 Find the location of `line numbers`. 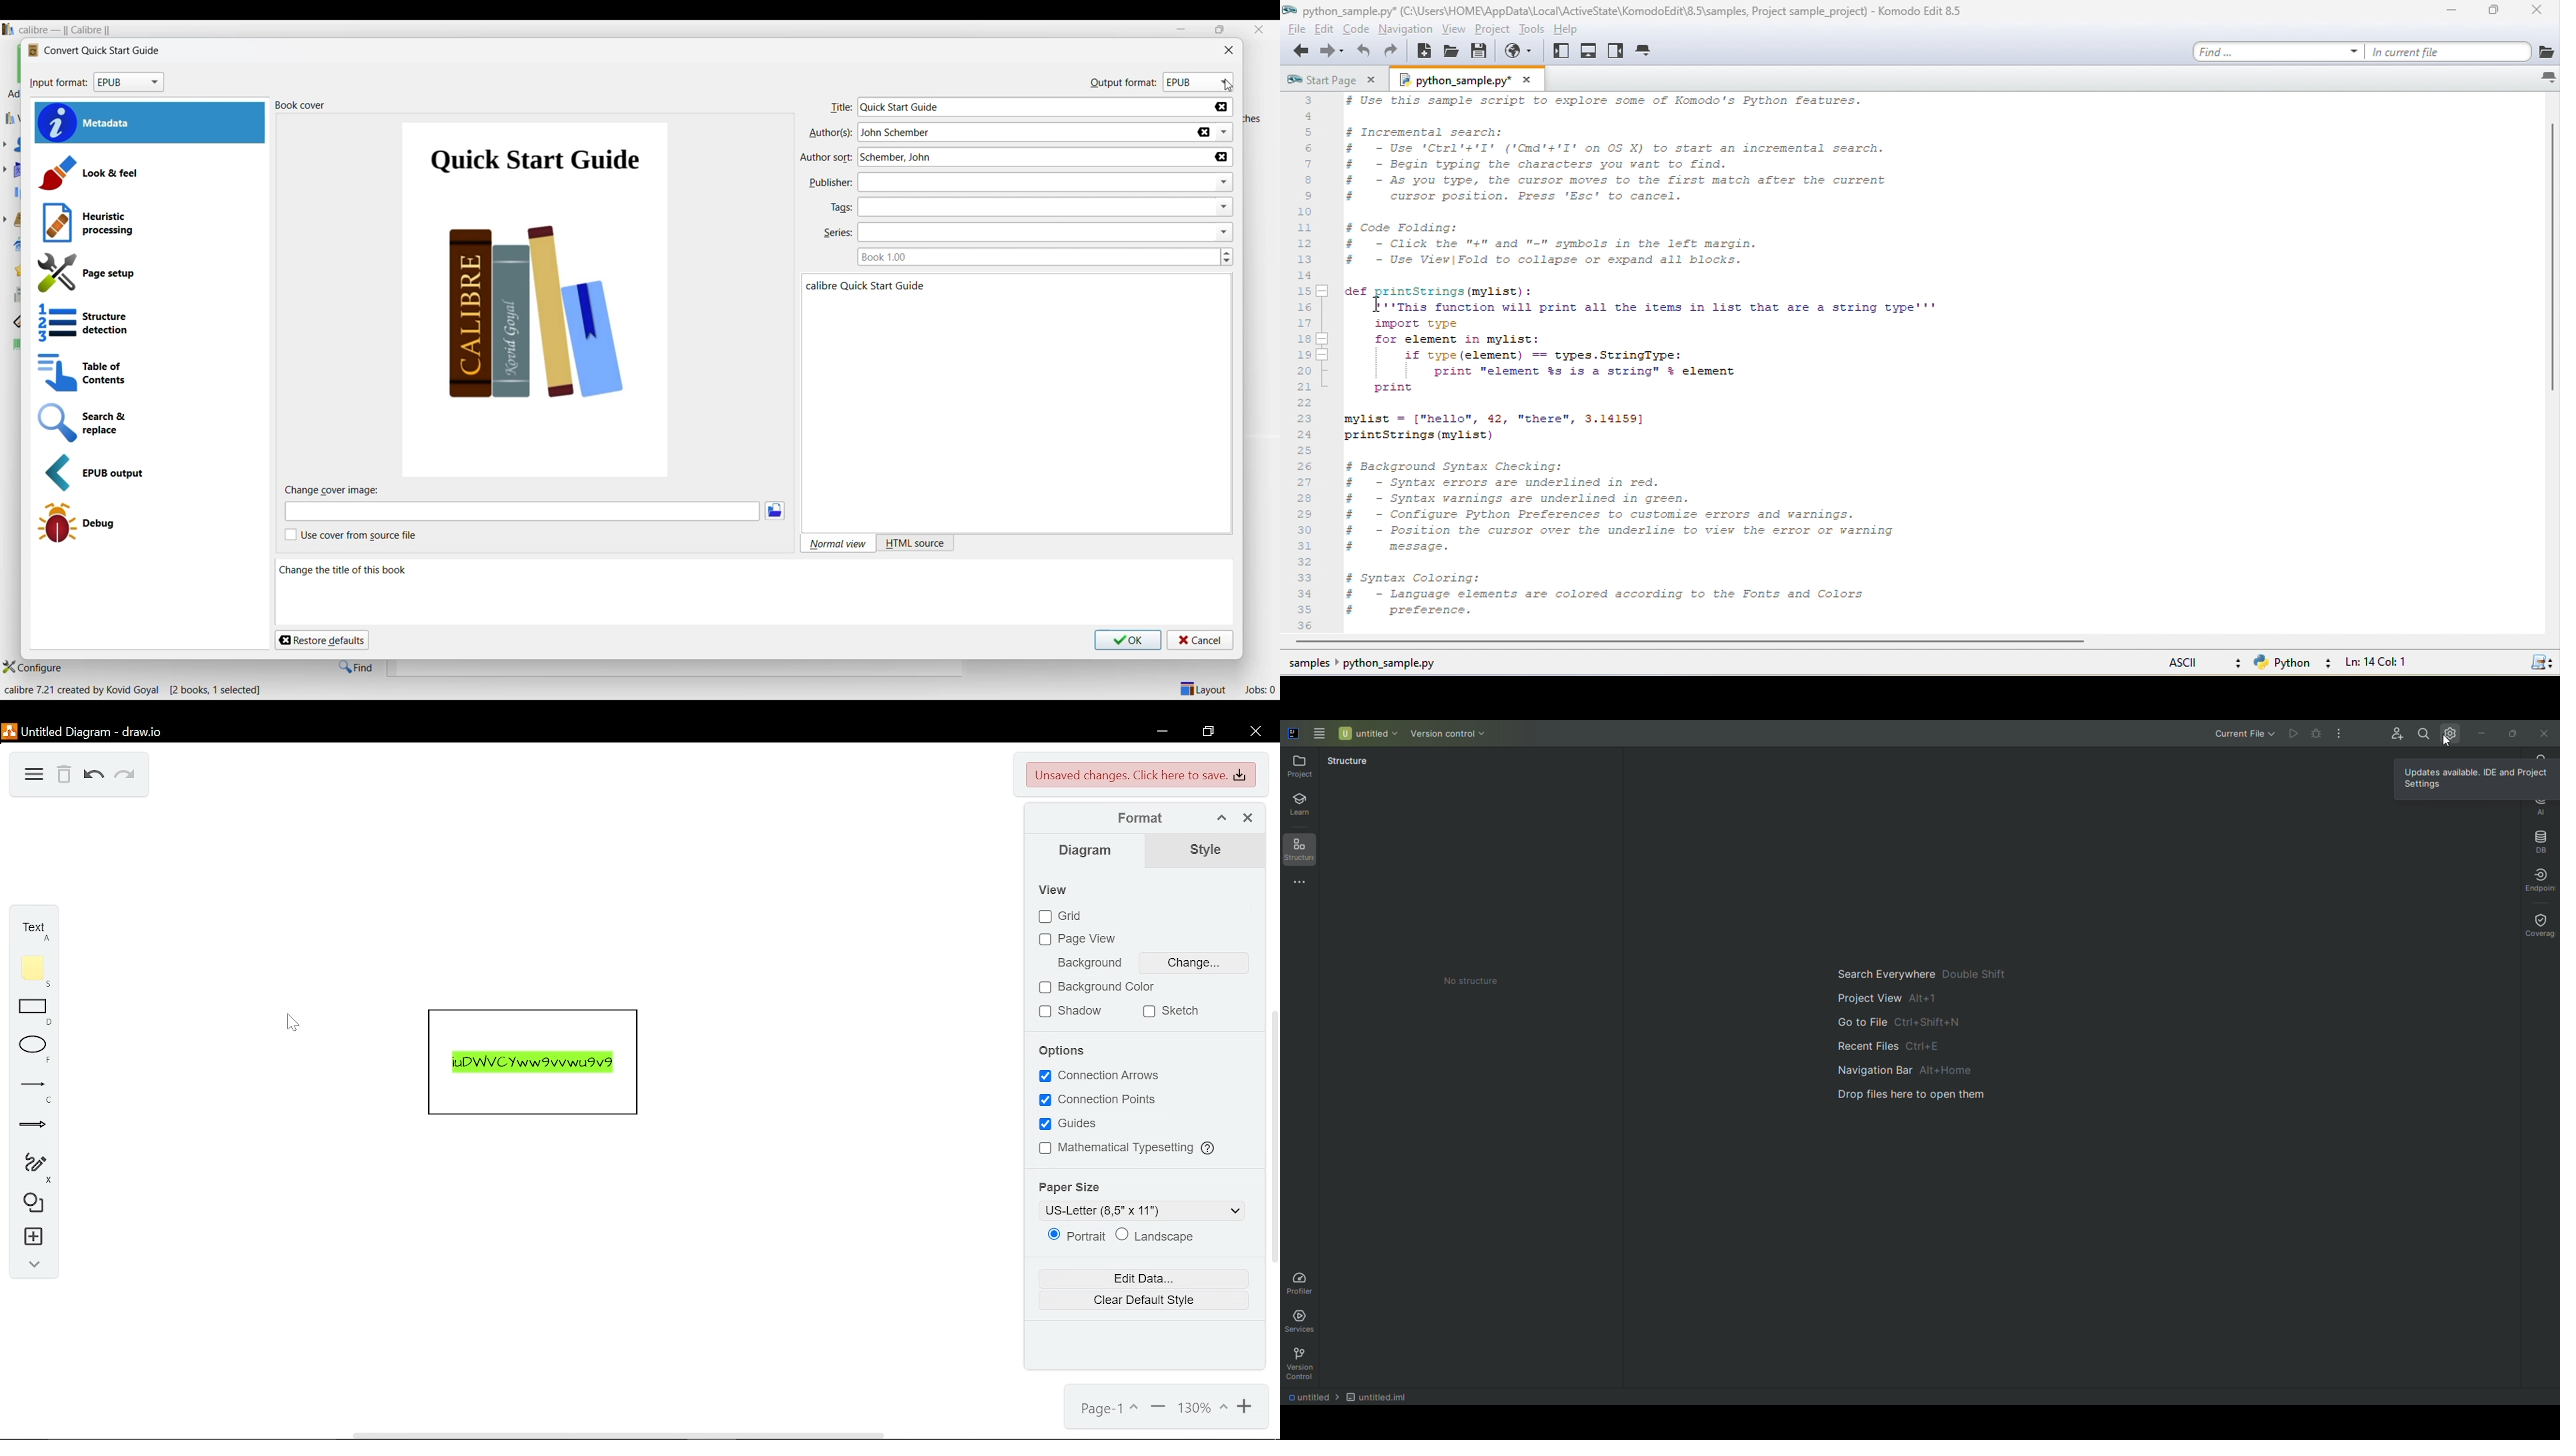

line numbers is located at coordinates (1309, 364).